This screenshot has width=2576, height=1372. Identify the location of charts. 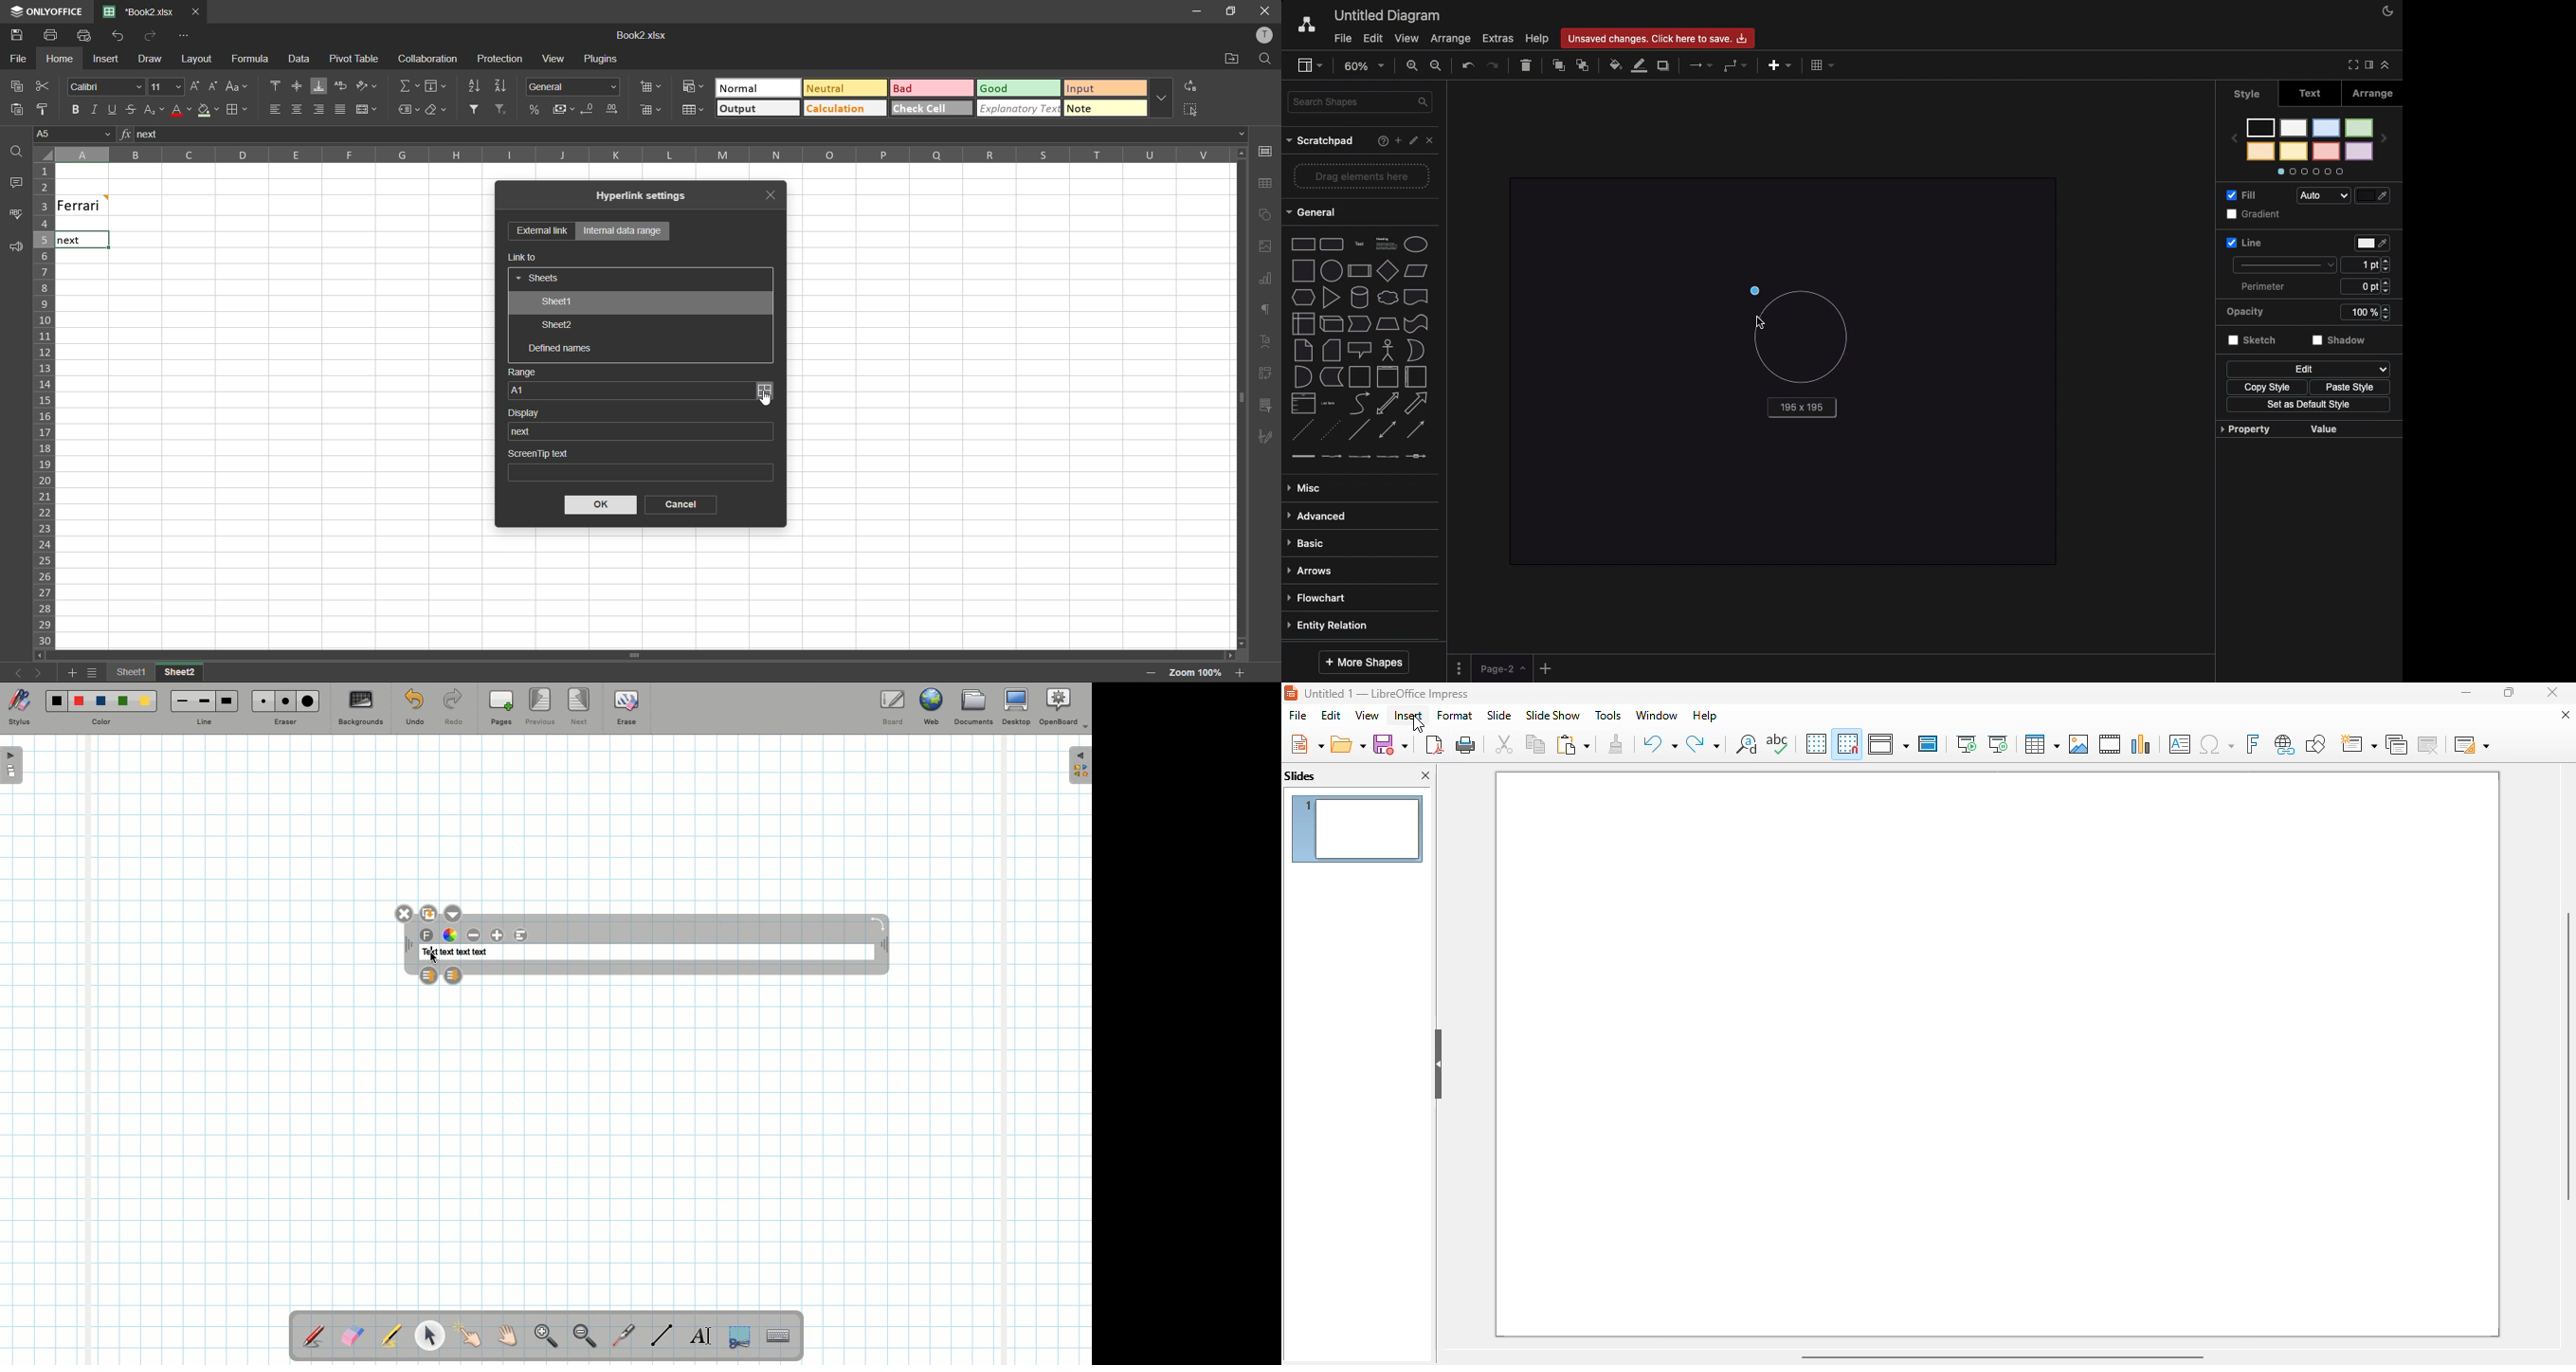
(1265, 279).